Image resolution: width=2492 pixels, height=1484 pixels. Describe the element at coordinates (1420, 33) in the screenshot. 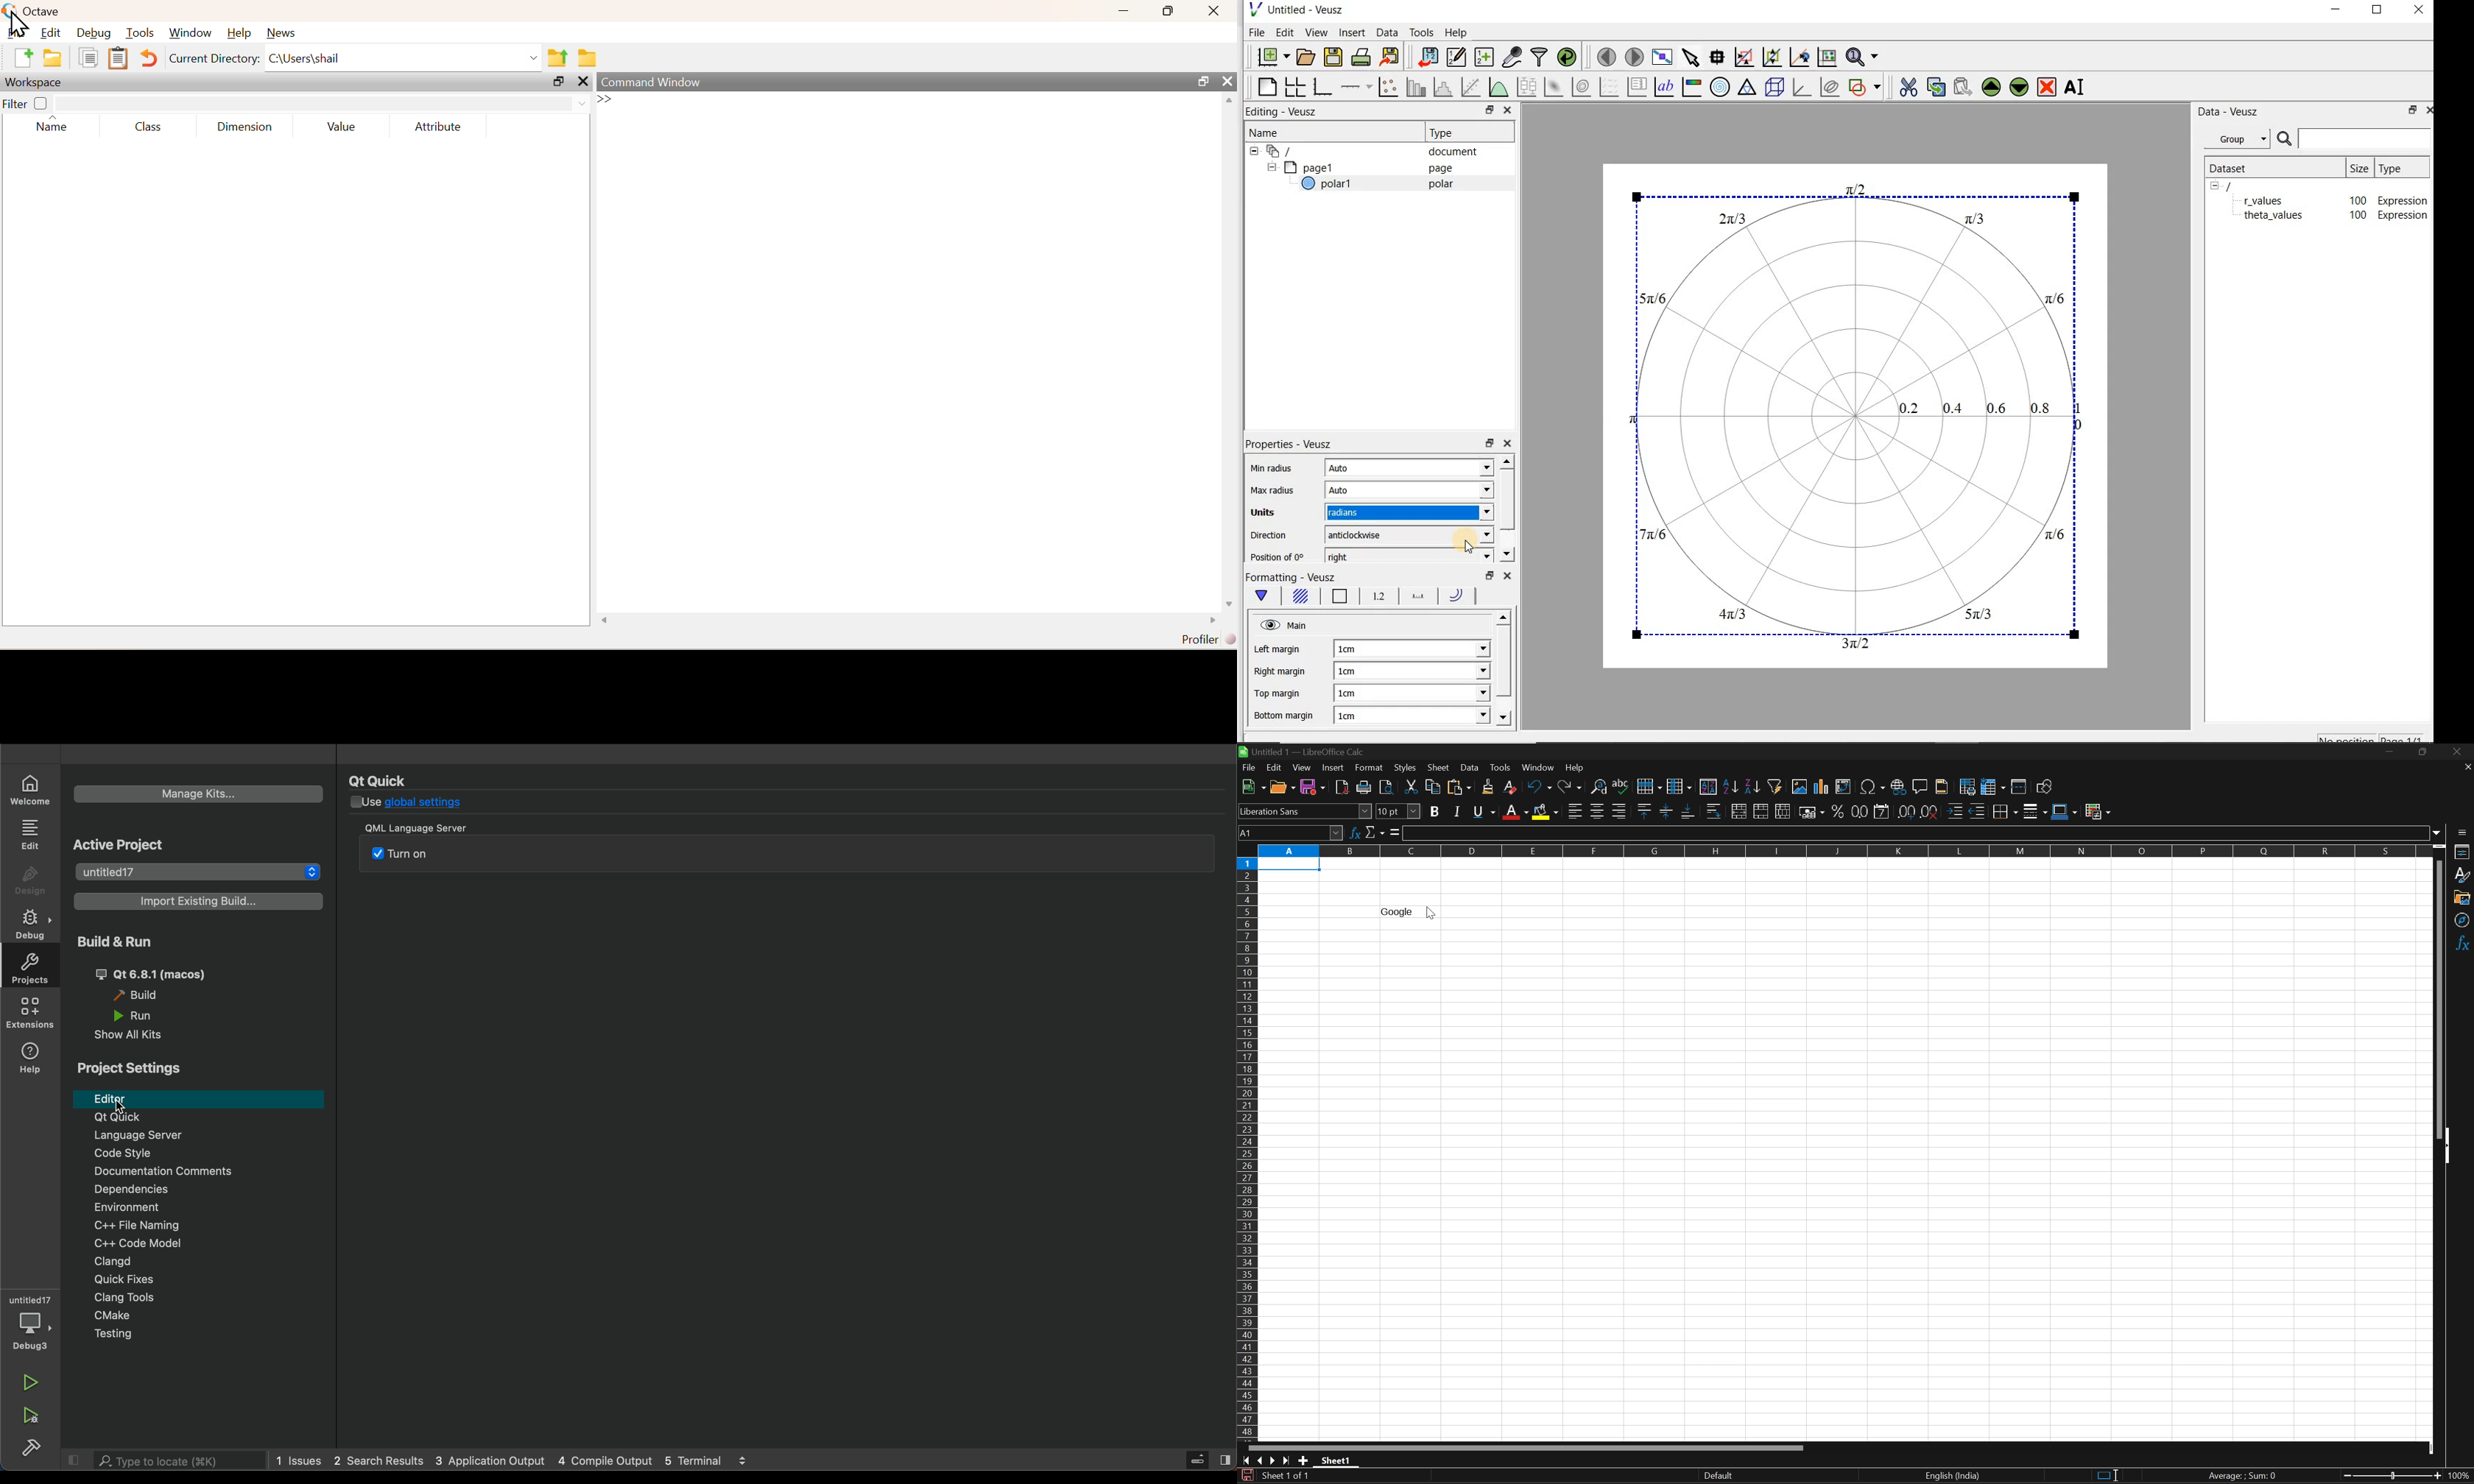

I see `Tools` at that location.